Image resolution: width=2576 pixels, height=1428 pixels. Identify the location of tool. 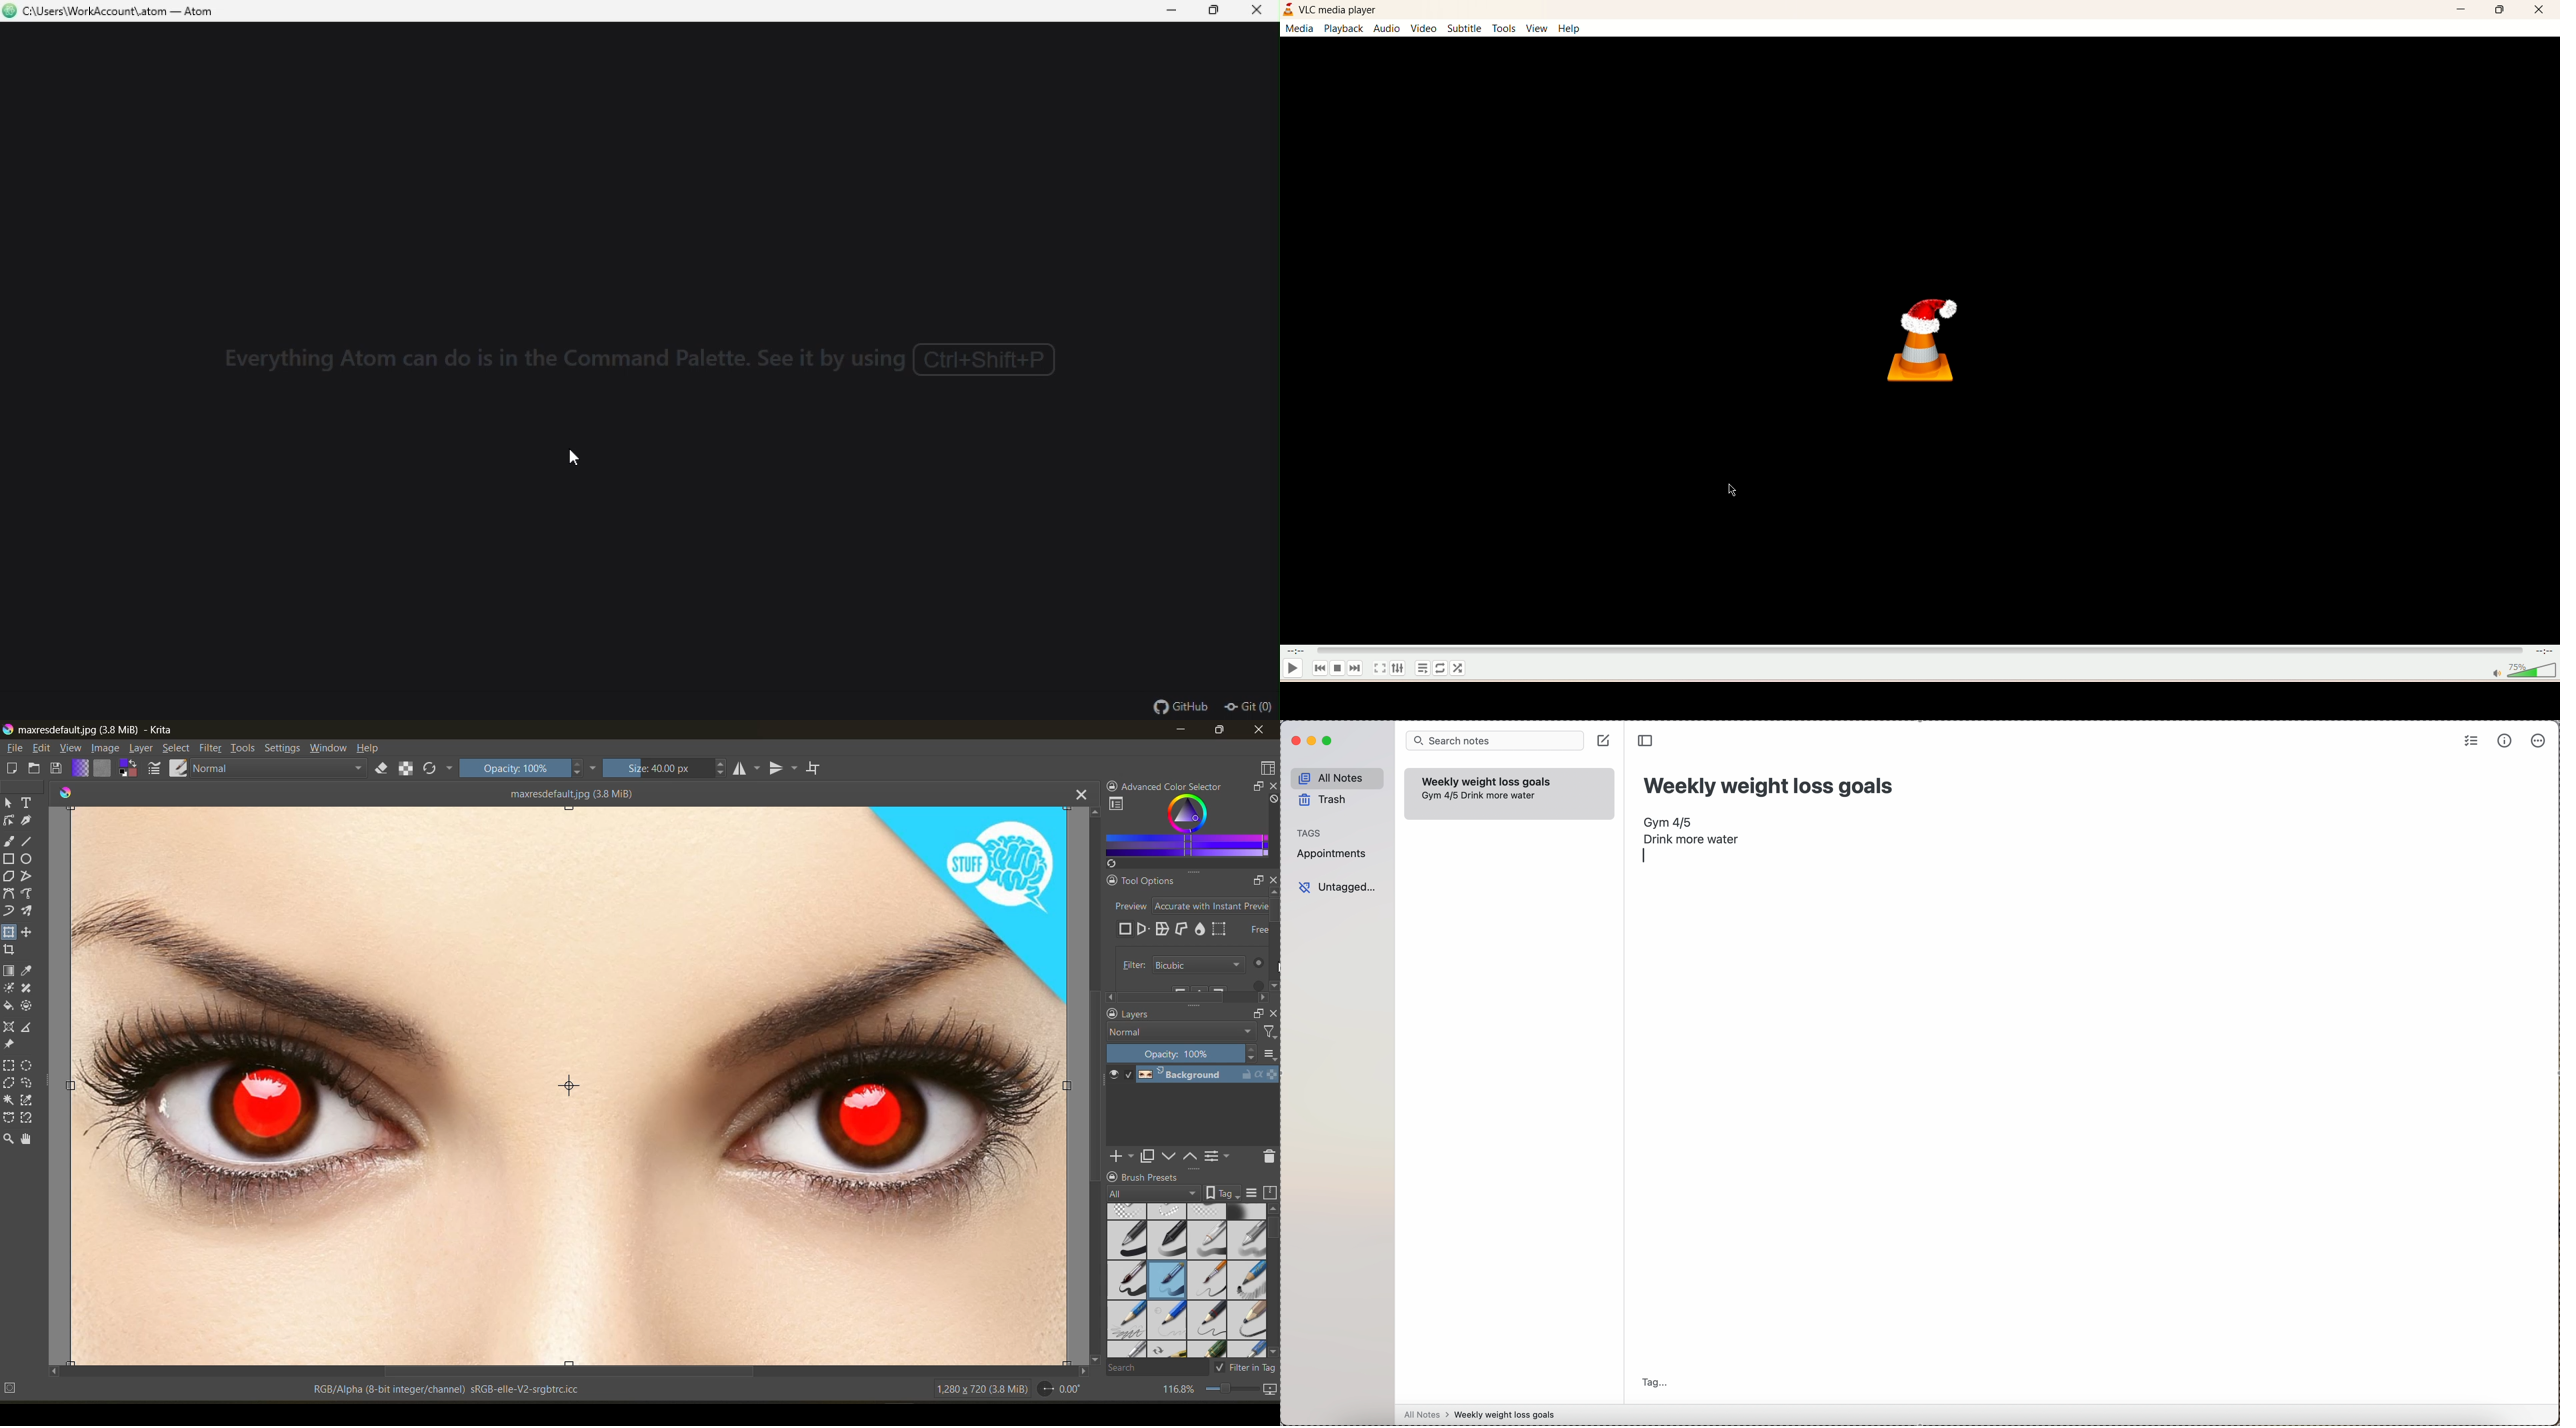
(27, 877).